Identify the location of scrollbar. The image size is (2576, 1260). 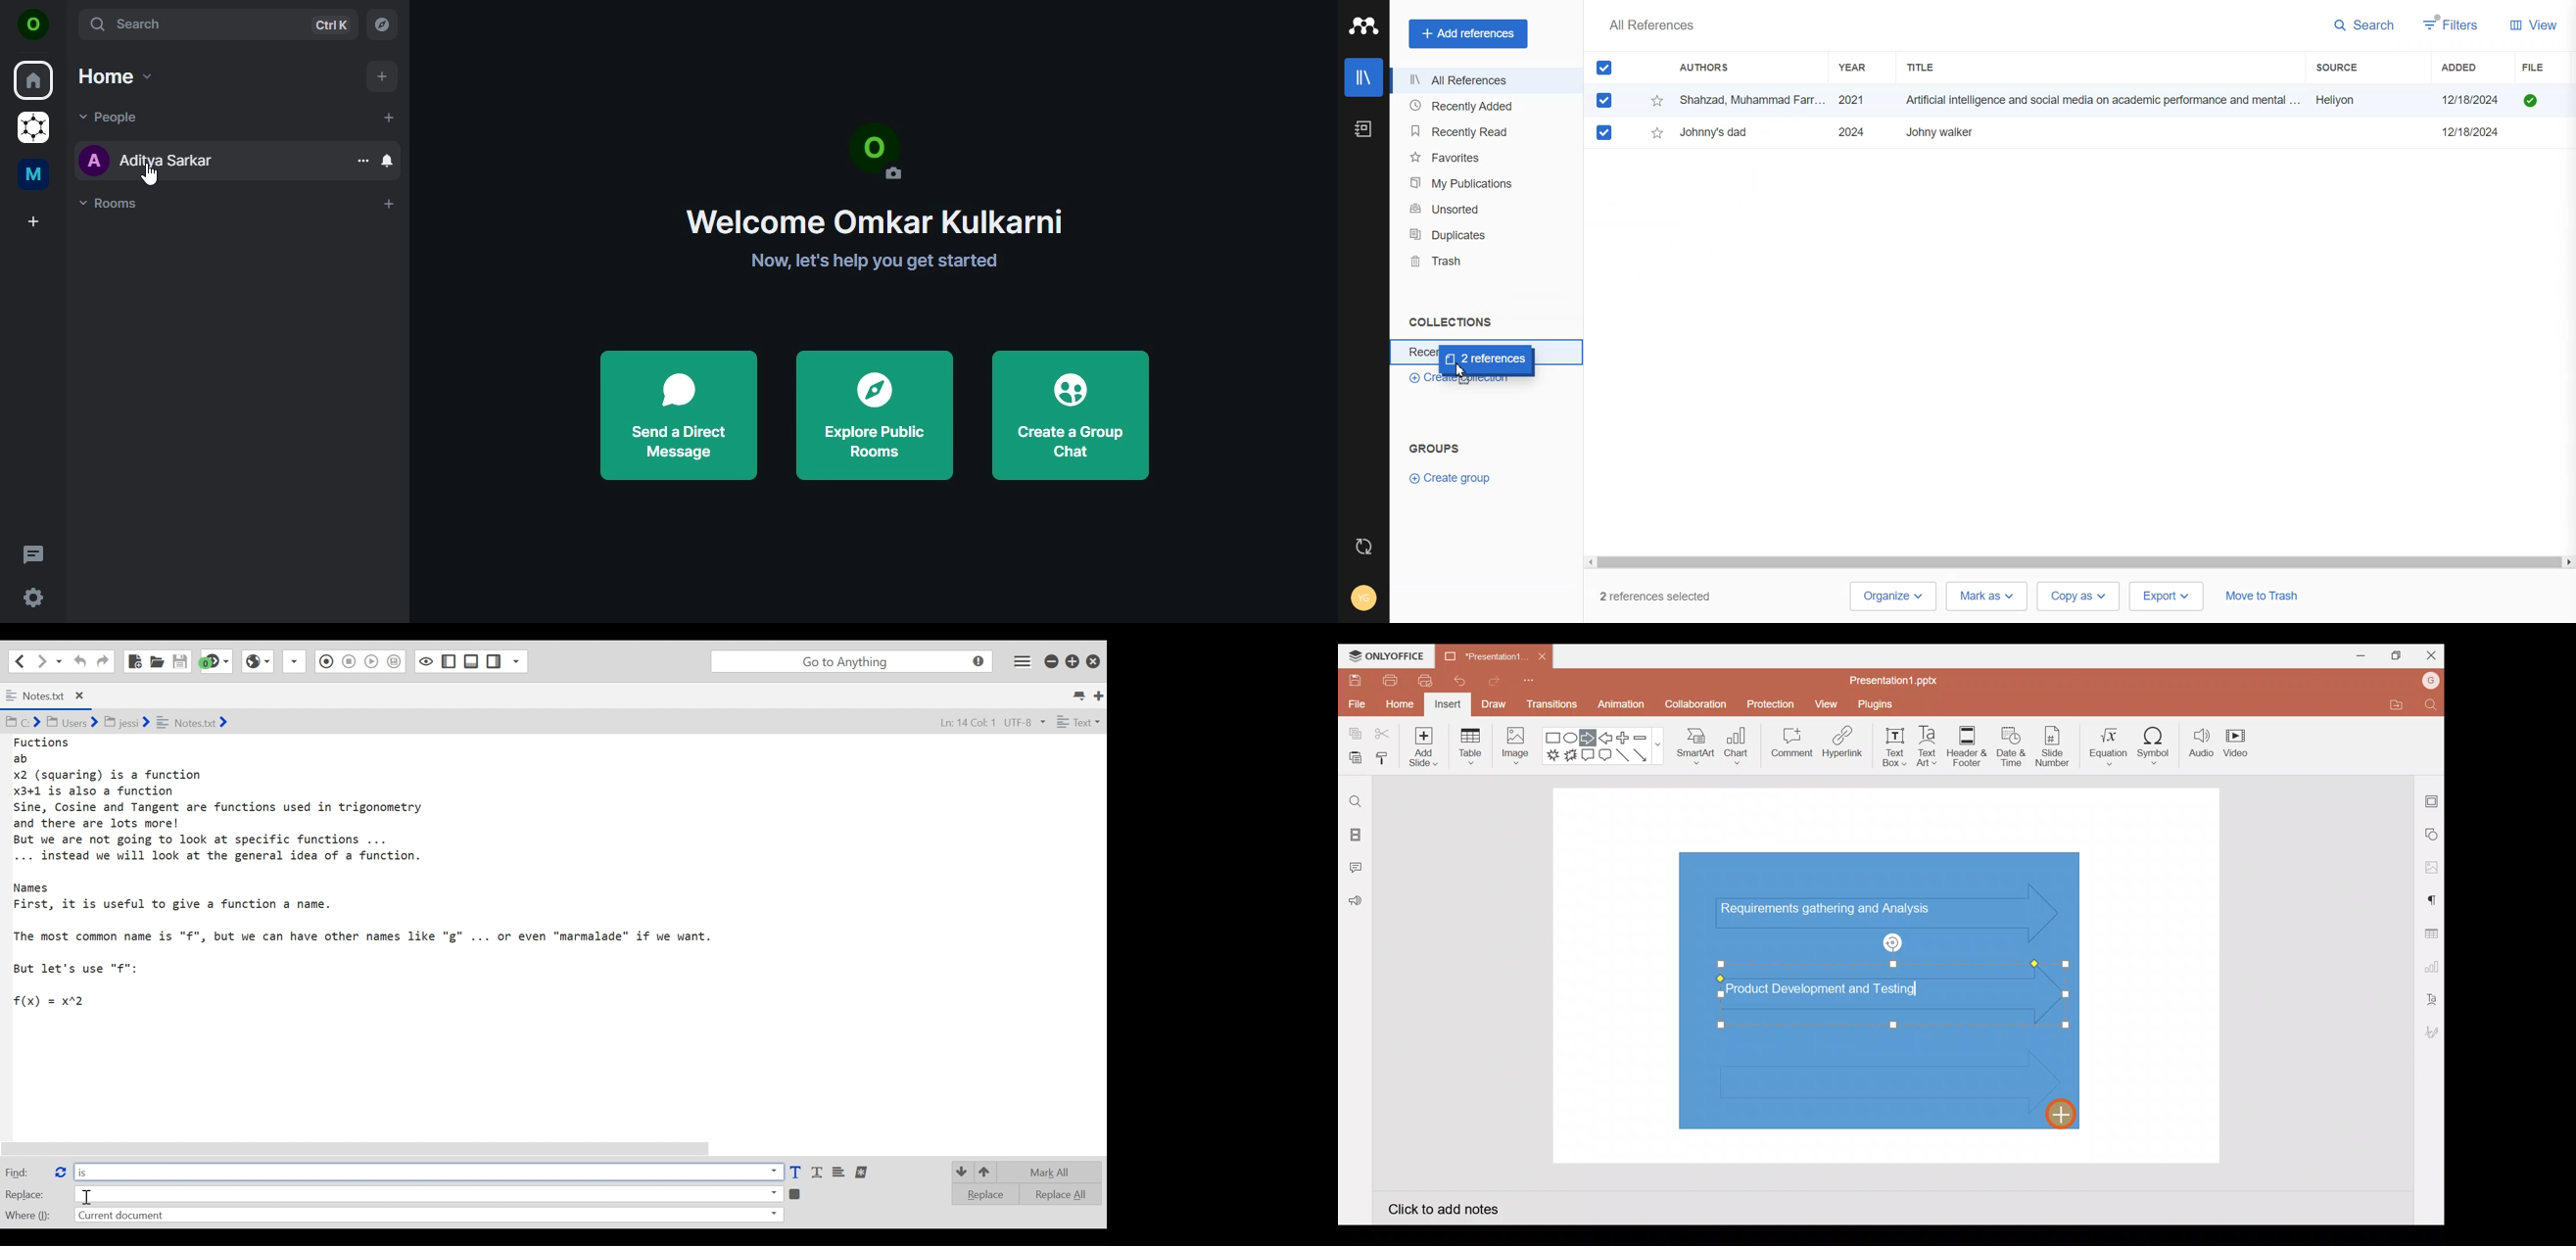
(2079, 563).